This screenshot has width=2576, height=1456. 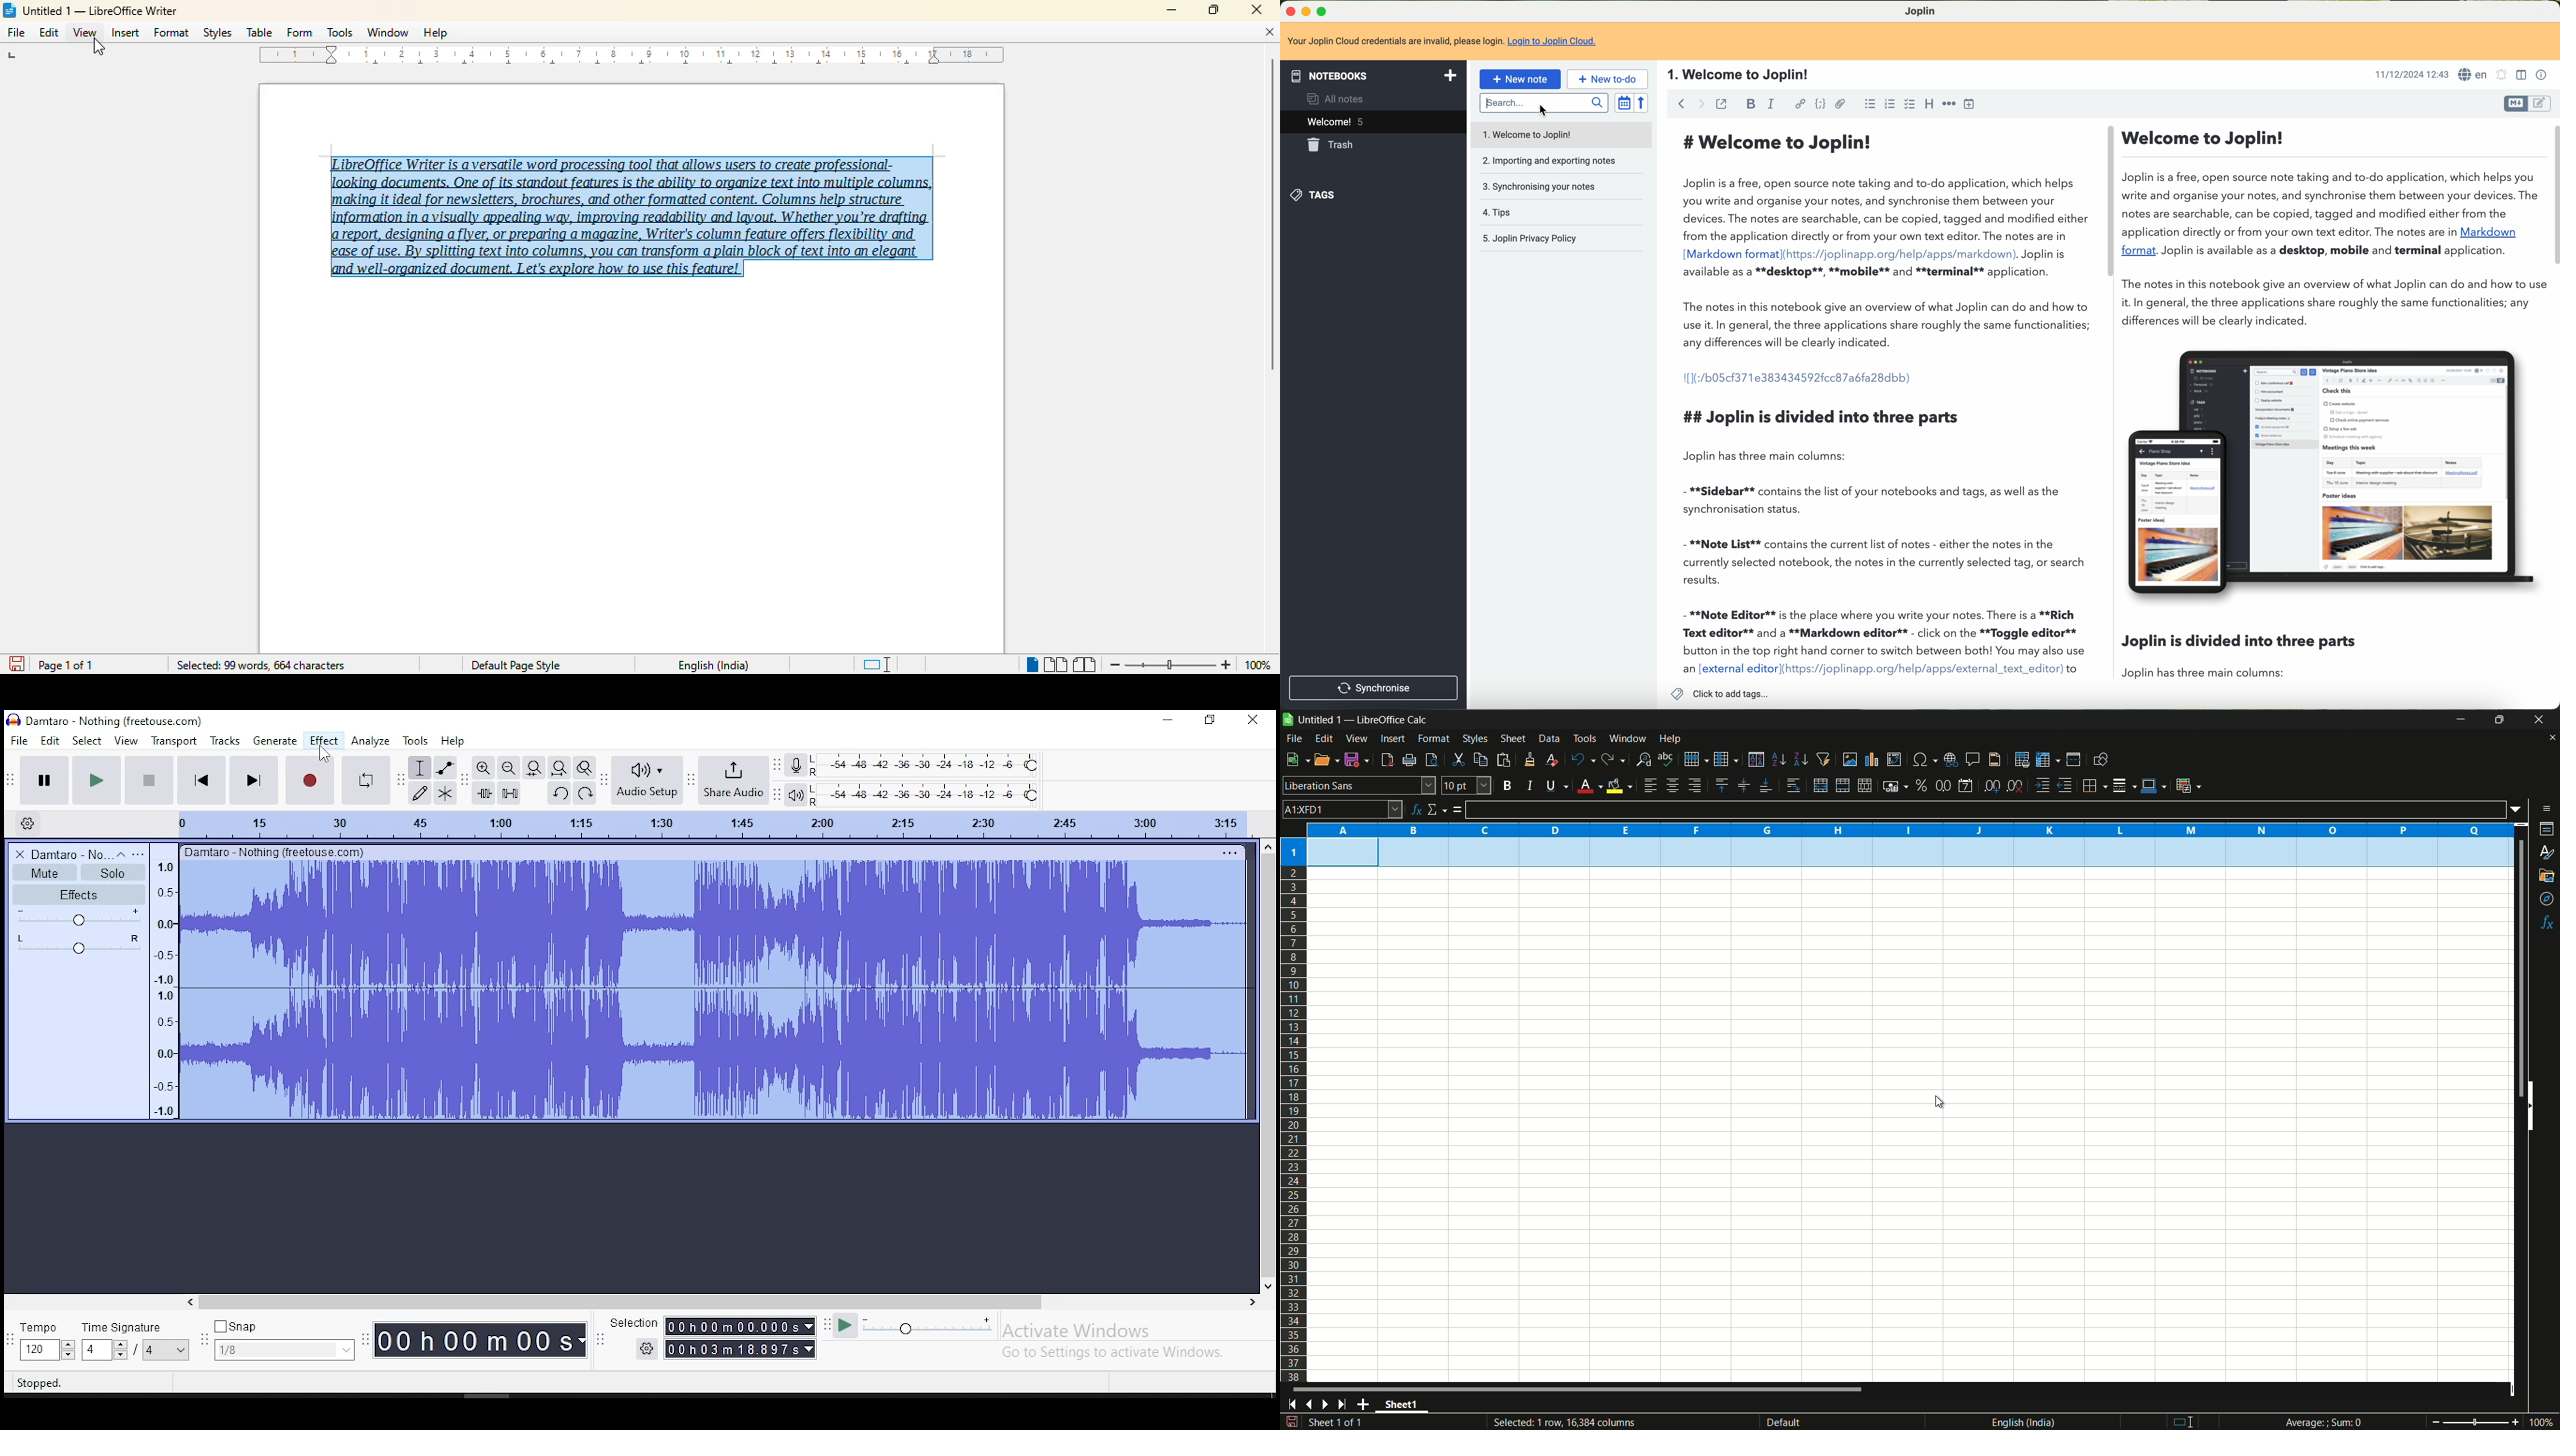 What do you see at coordinates (2519, 809) in the screenshot?
I see `formula input options` at bounding box center [2519, 809].